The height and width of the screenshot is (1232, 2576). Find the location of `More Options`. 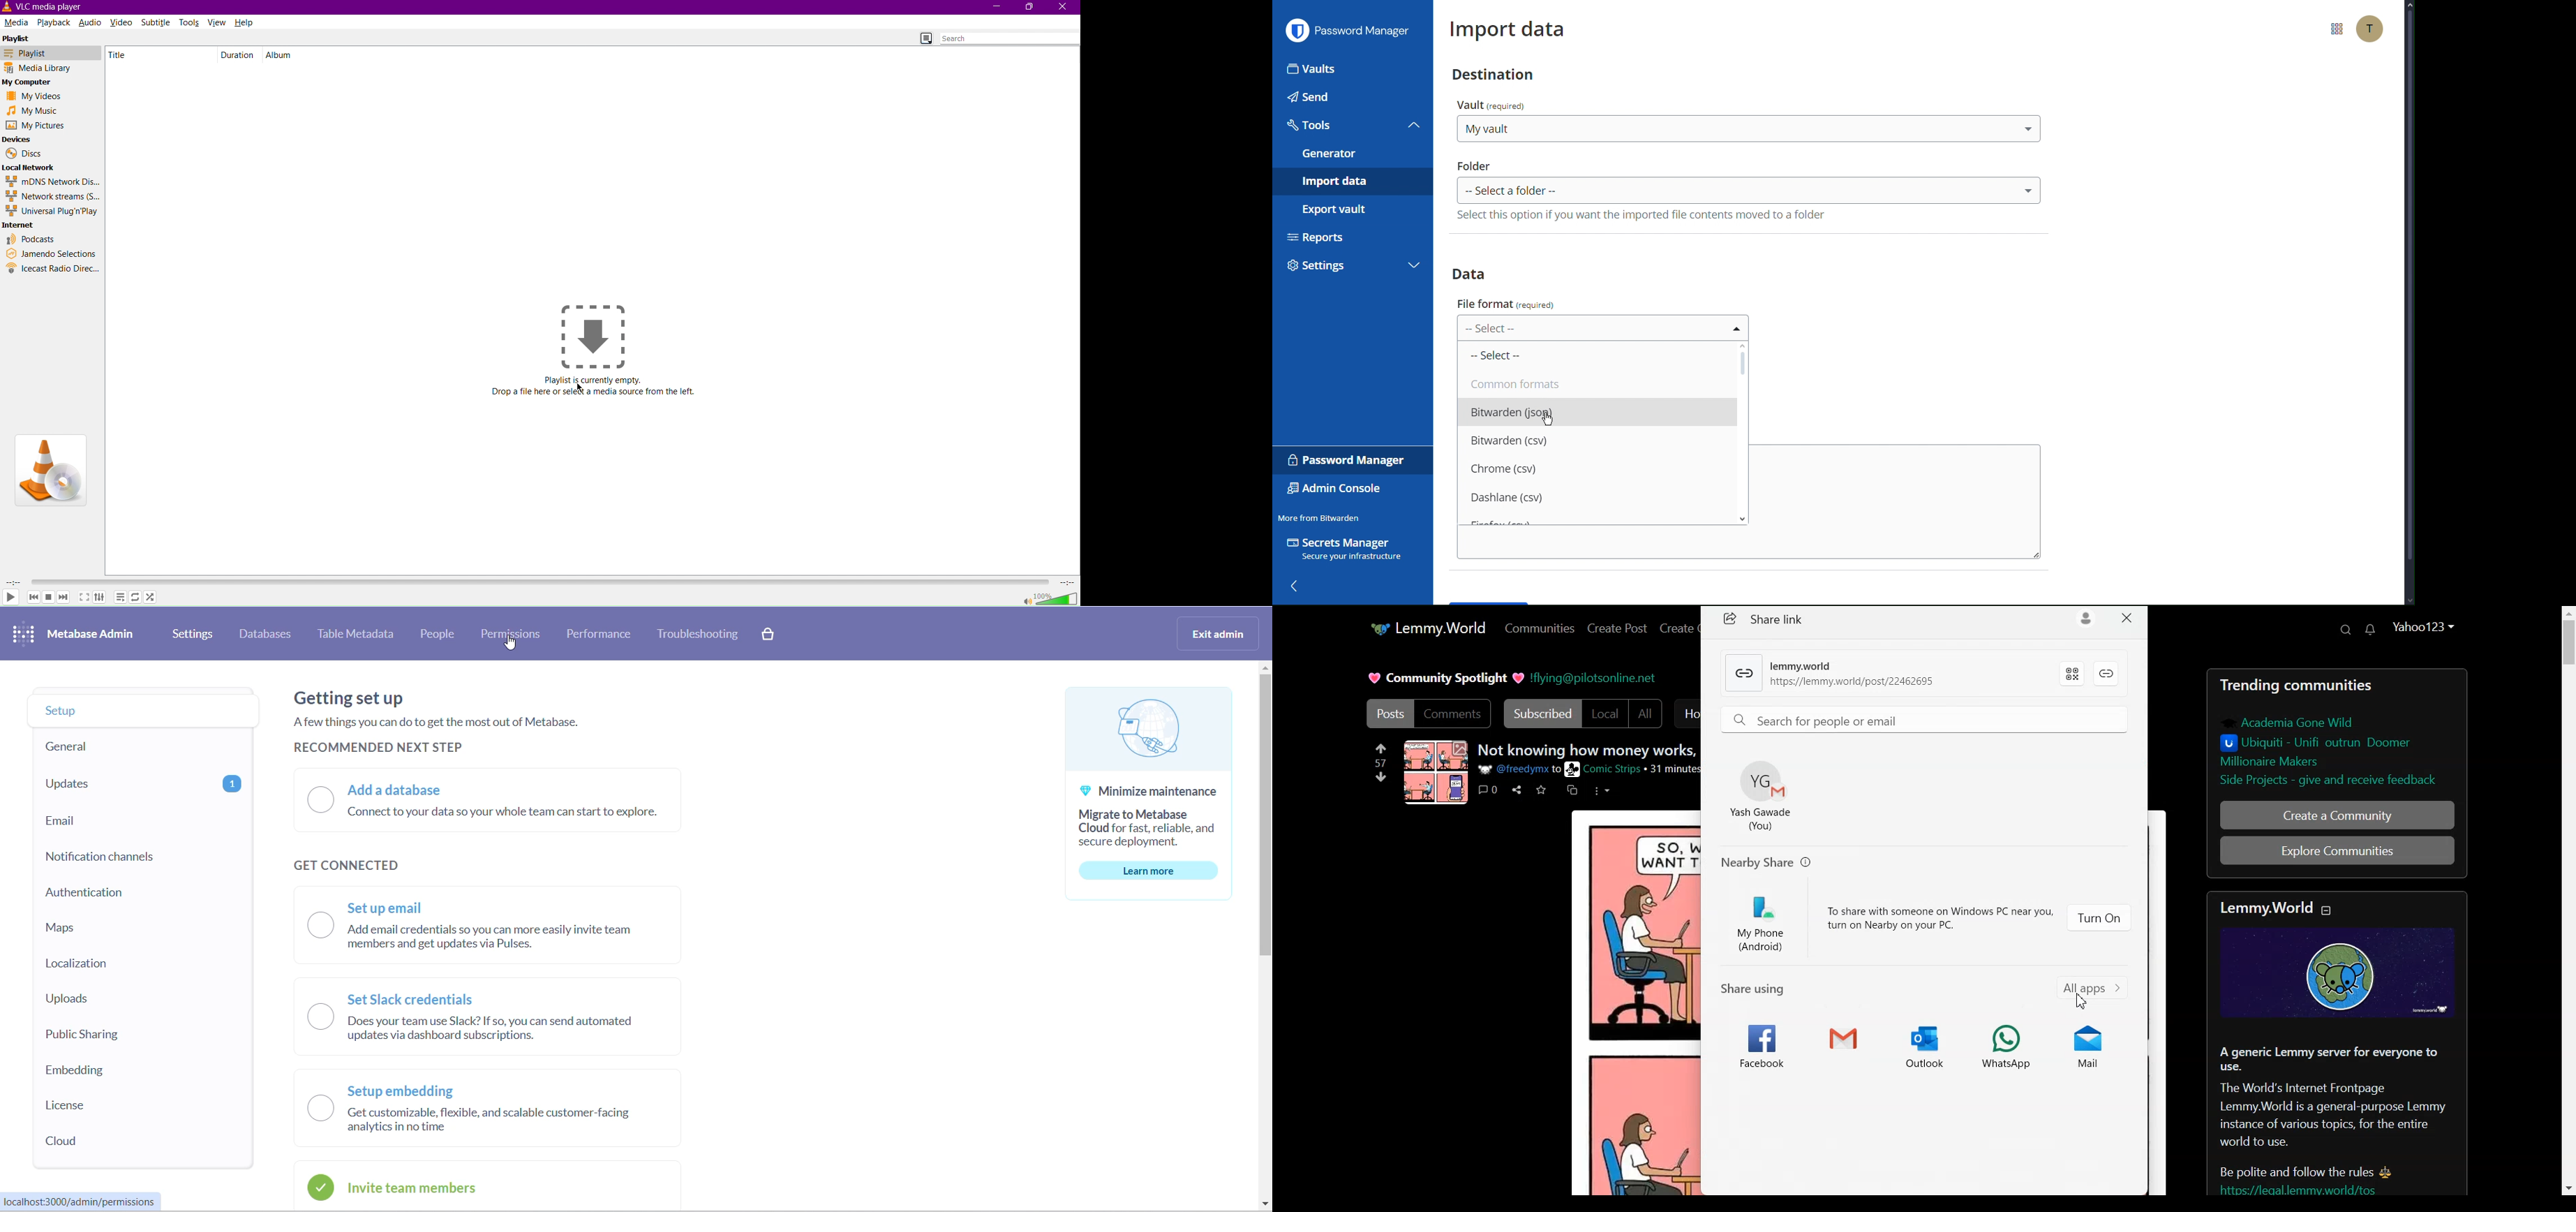

More Options is located at coordinates (2335, 29).